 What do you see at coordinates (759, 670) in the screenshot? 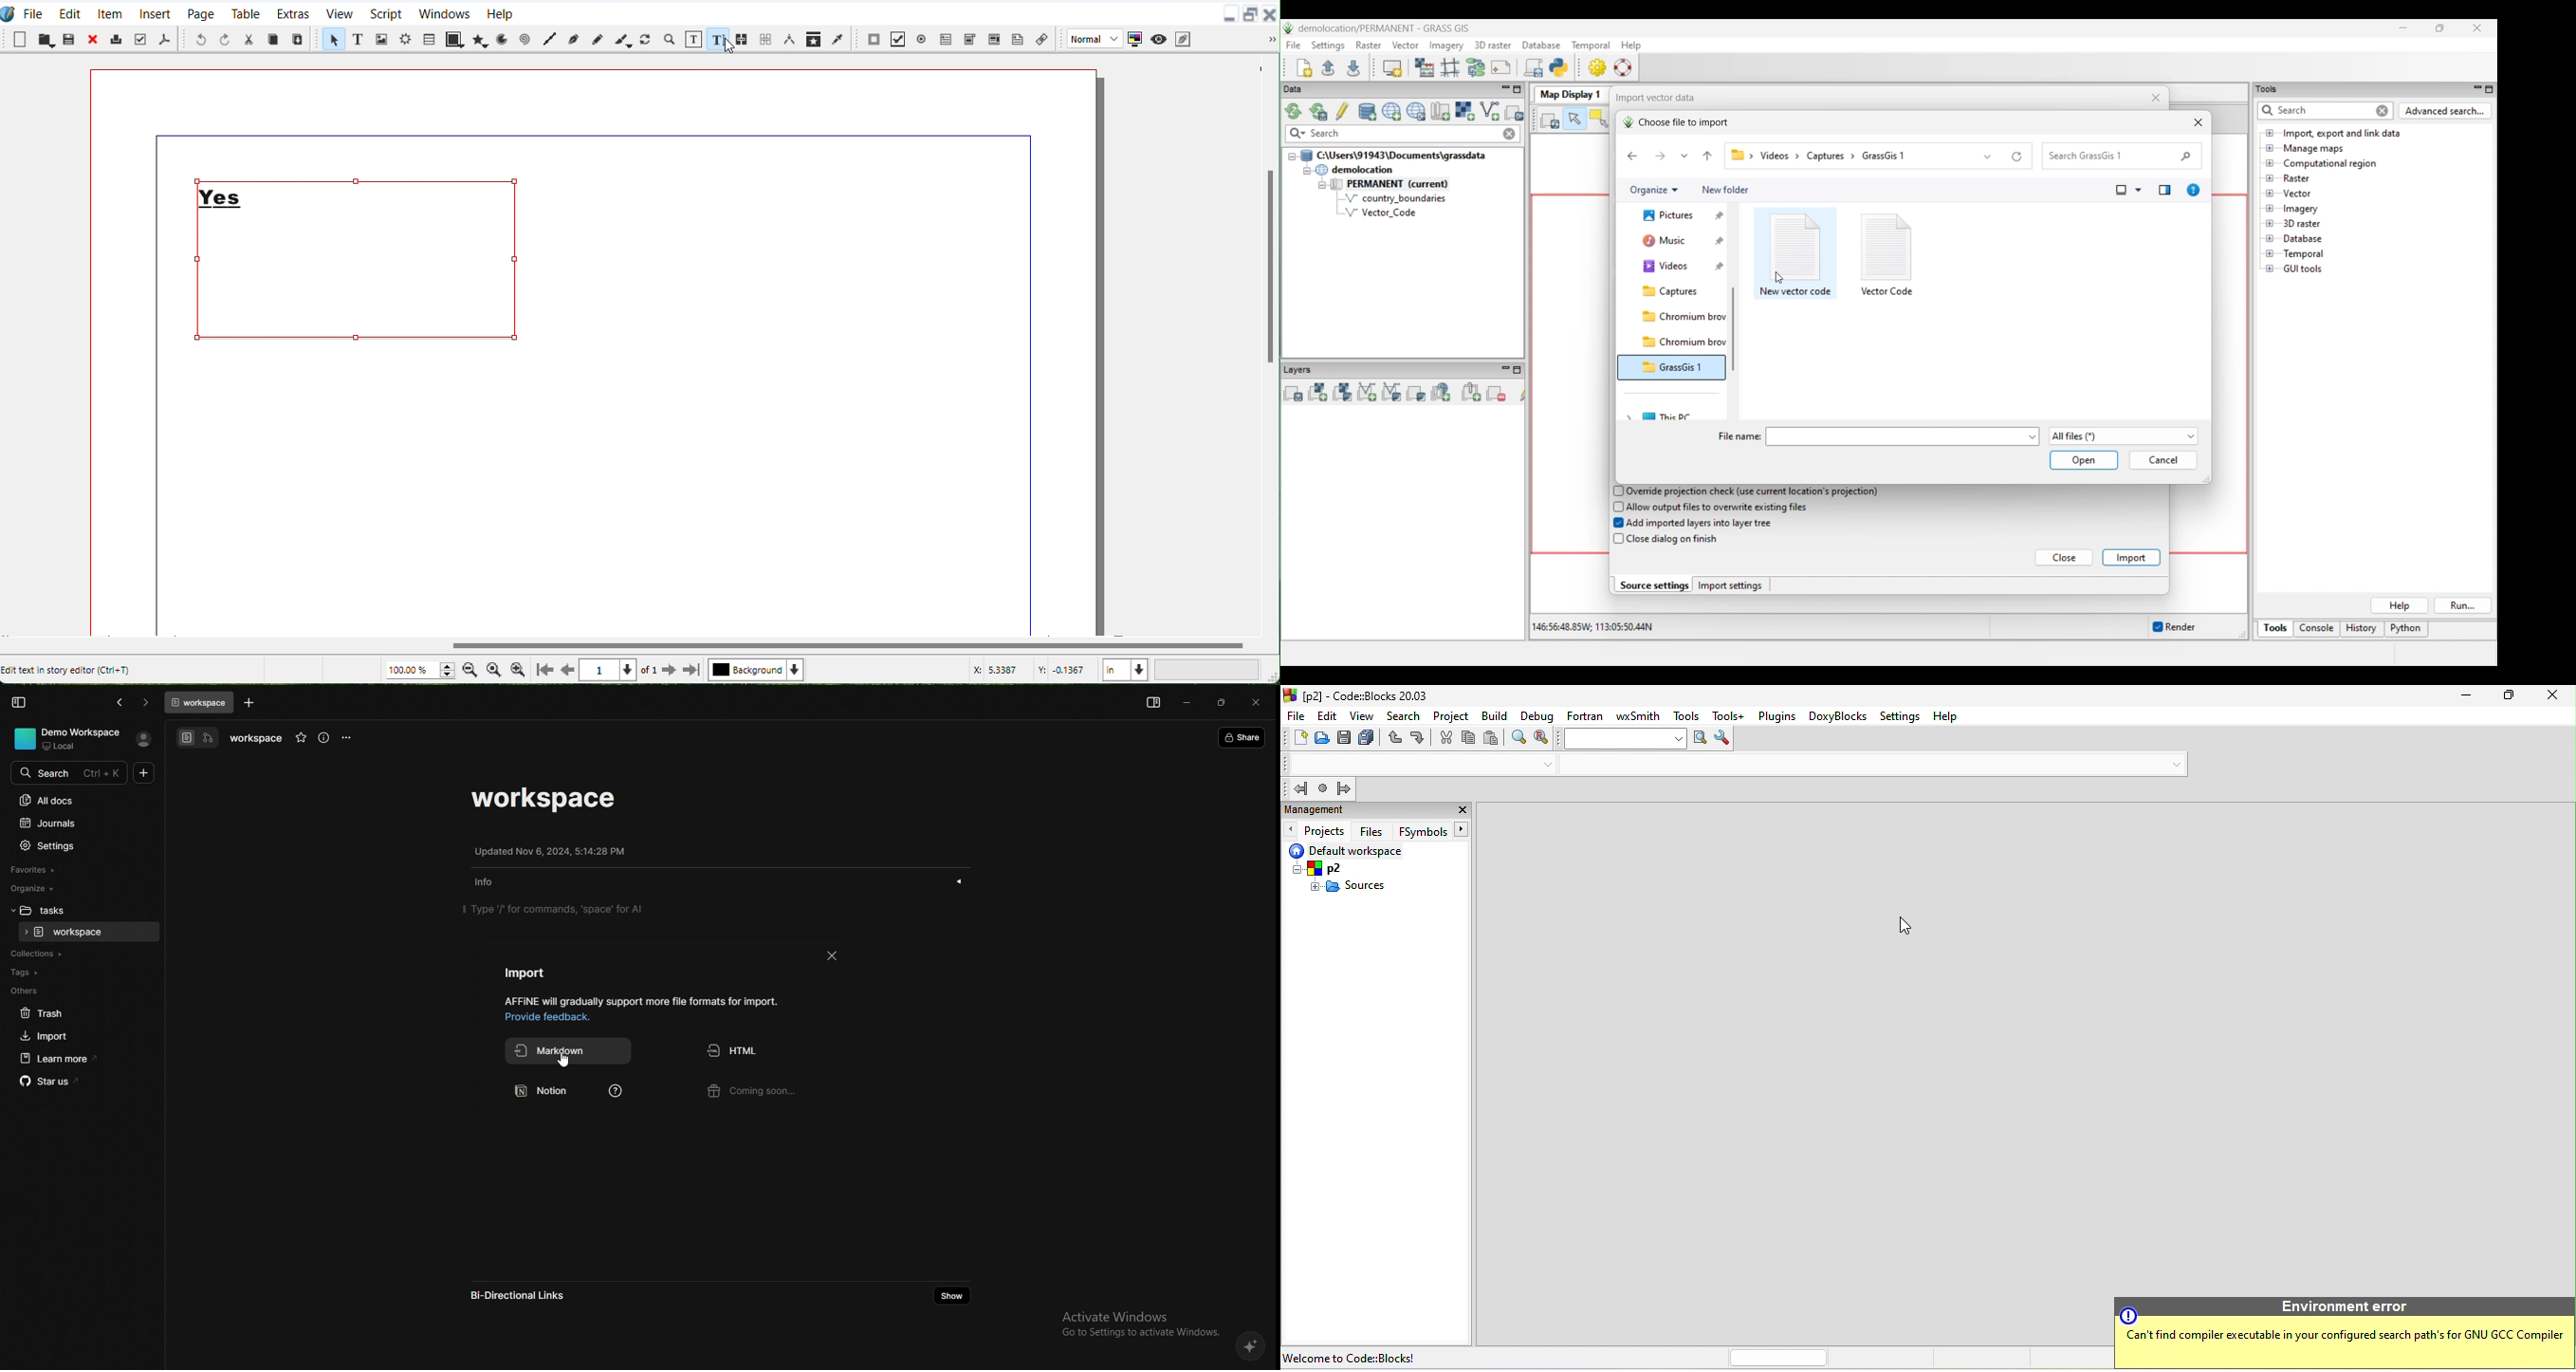
I see `Select Current layer` at bounding box center [759, 670].